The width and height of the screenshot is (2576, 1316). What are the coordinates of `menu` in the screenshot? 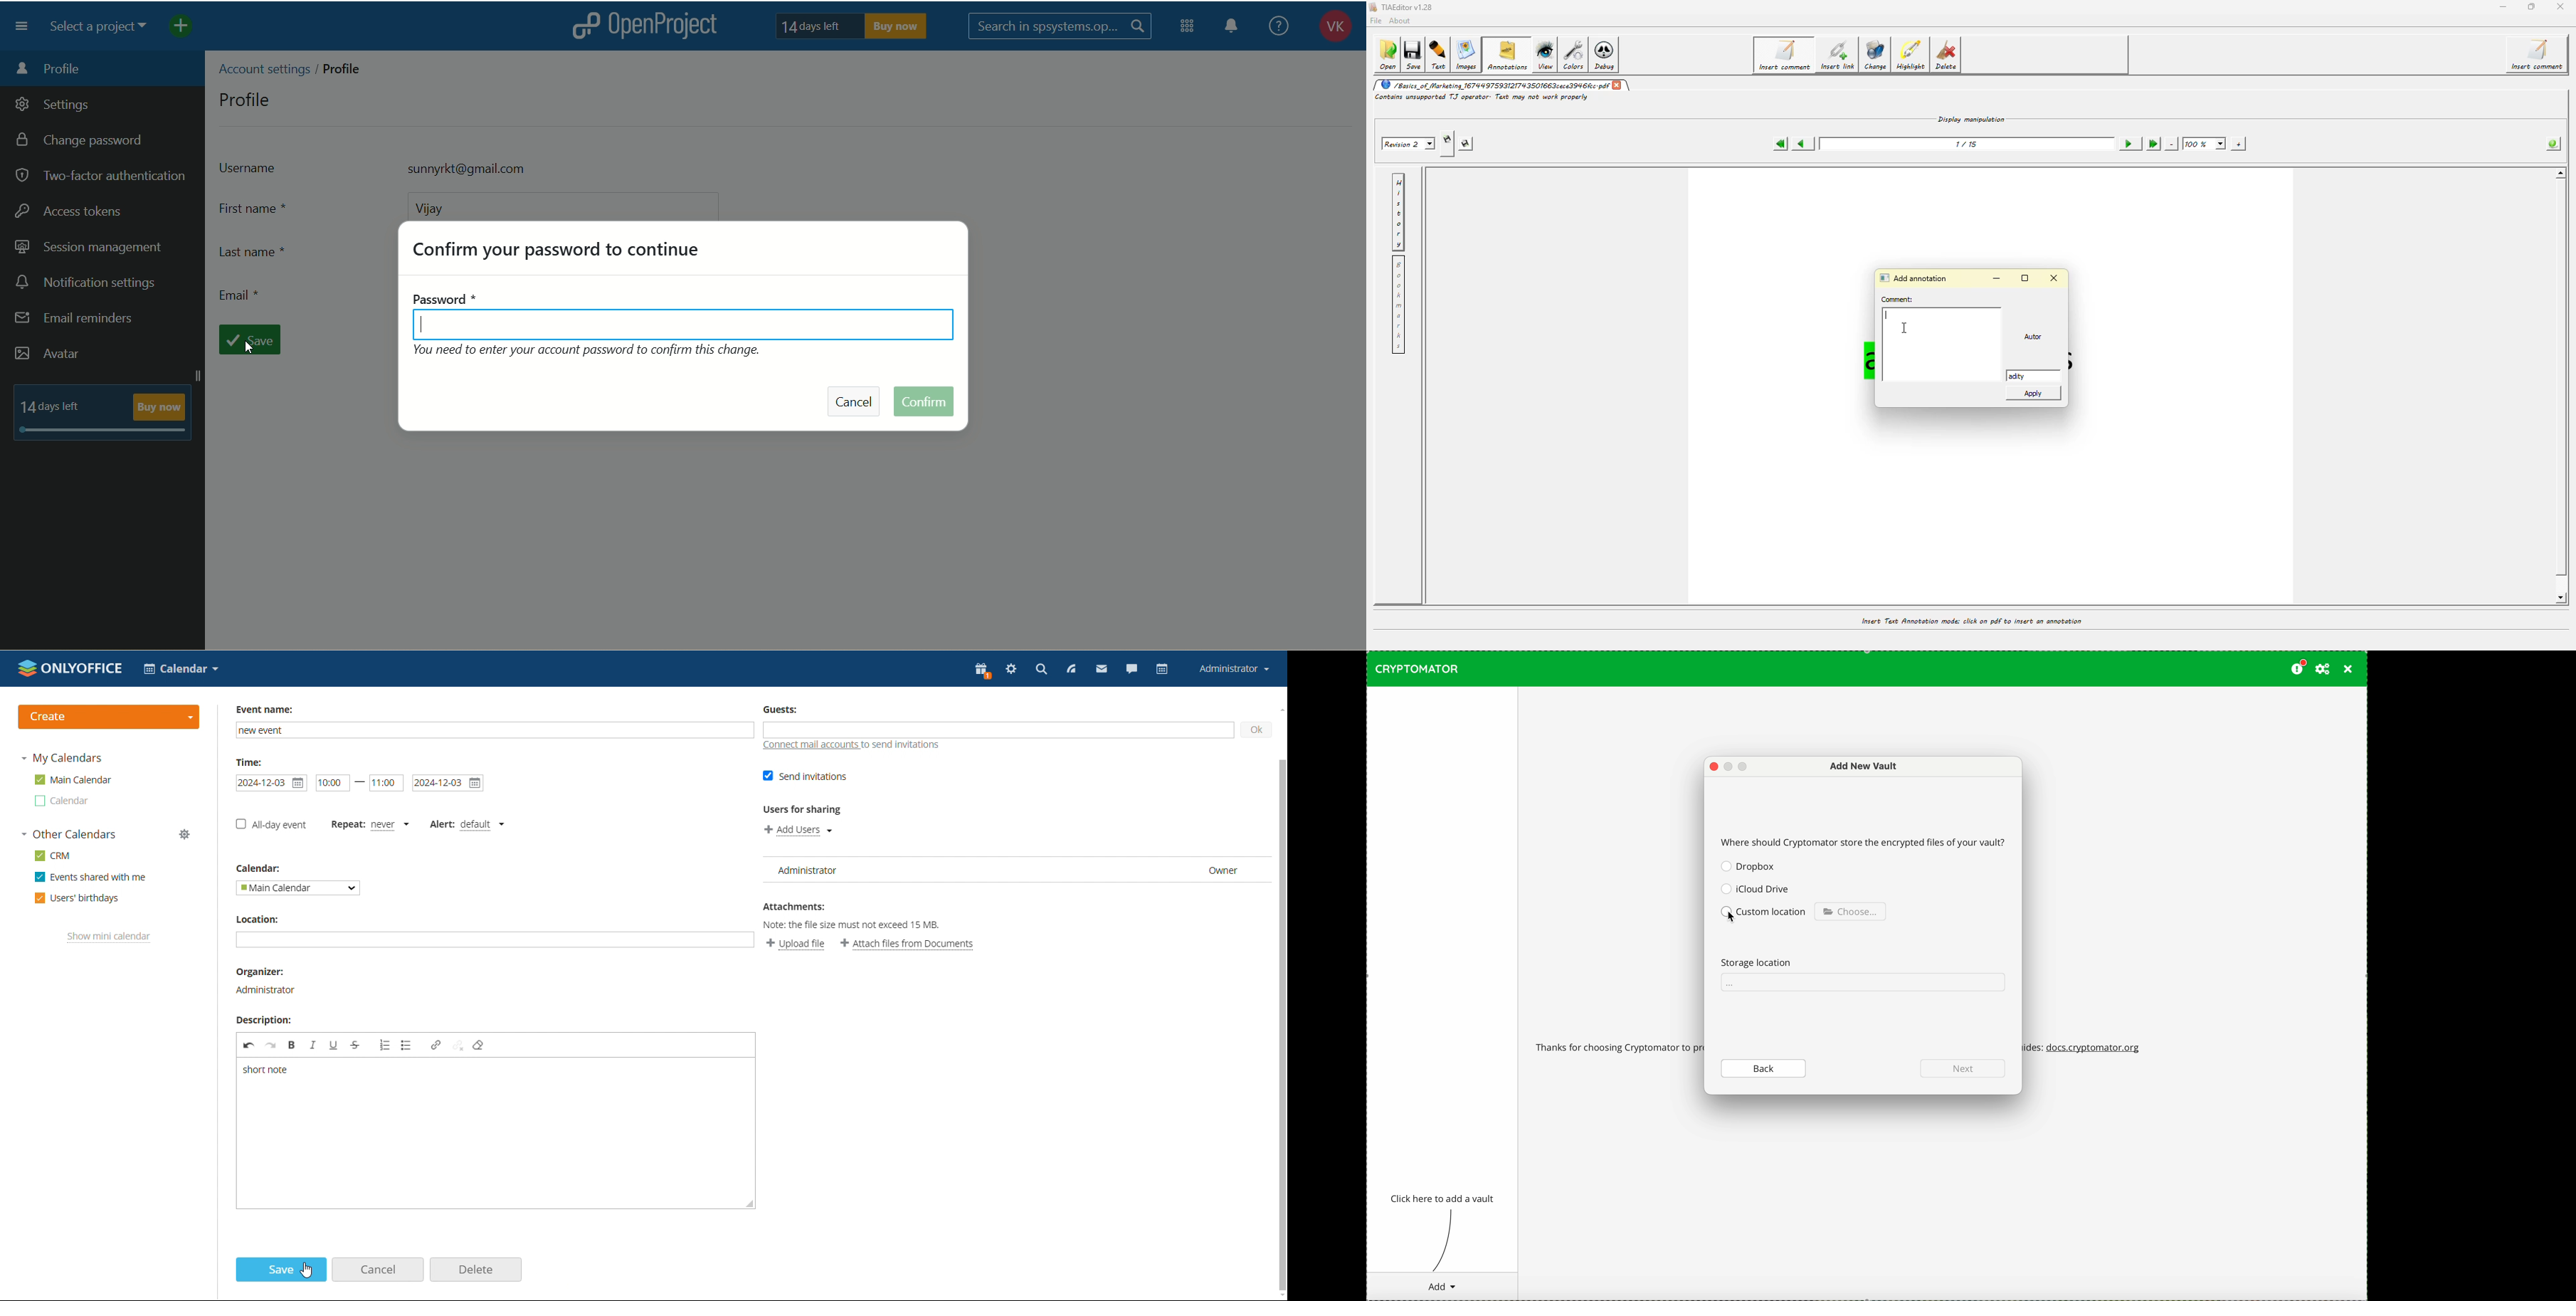 It's located at (26, 26).